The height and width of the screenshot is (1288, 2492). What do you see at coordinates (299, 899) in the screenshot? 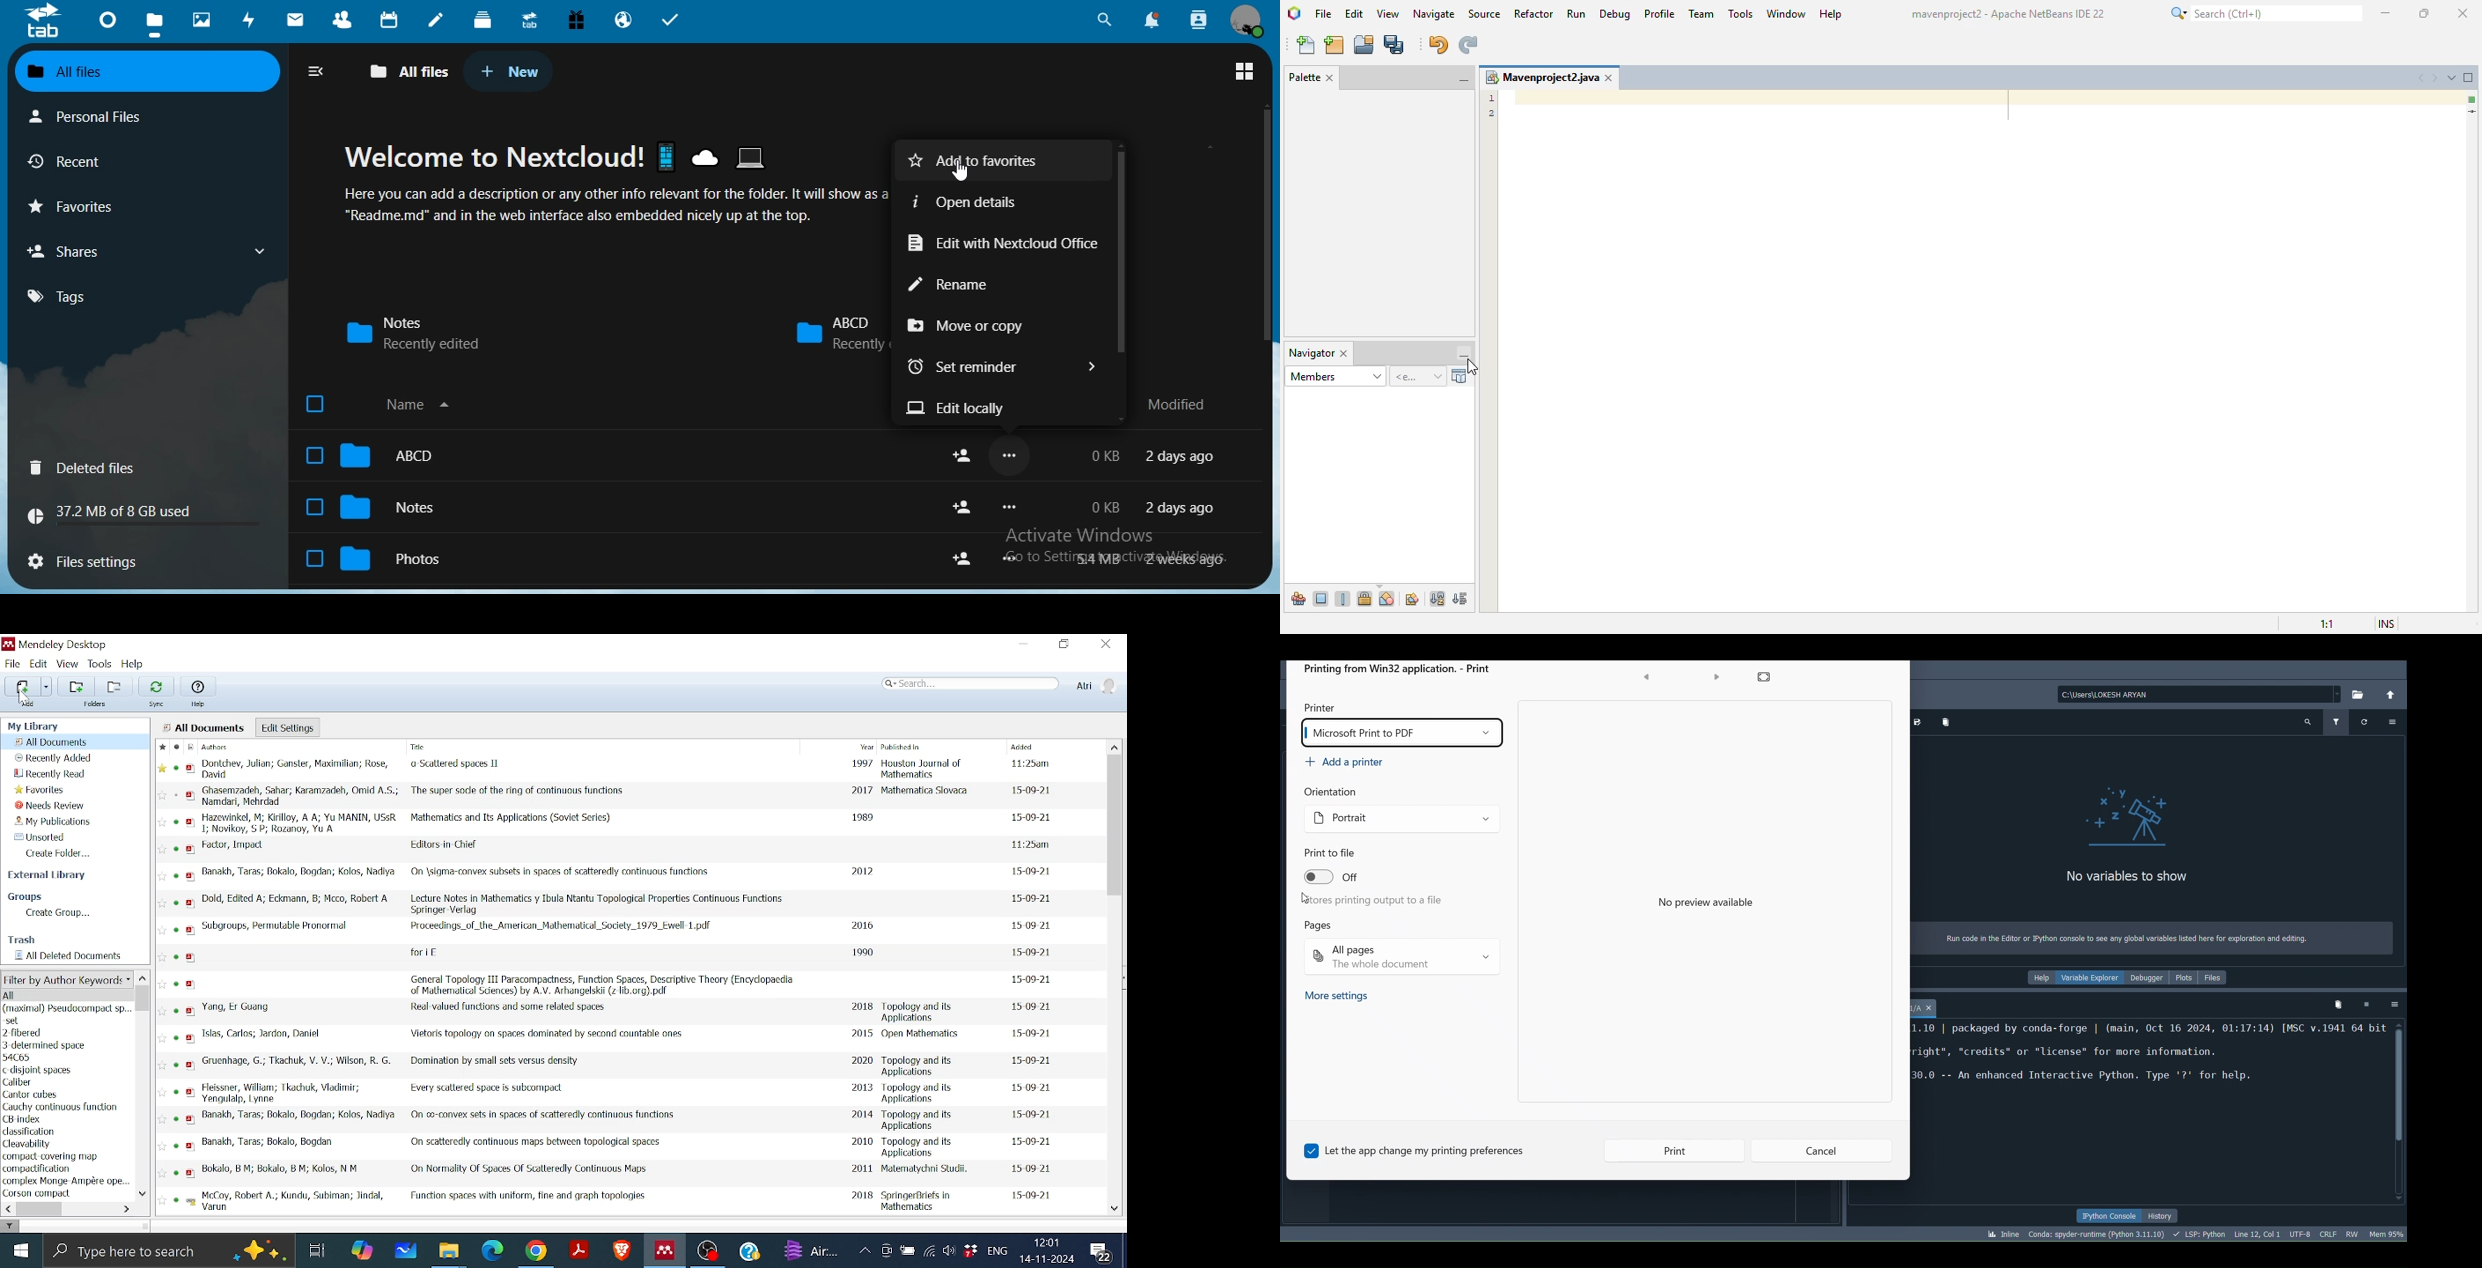
I see `Author` at bounding box center [299, 899].